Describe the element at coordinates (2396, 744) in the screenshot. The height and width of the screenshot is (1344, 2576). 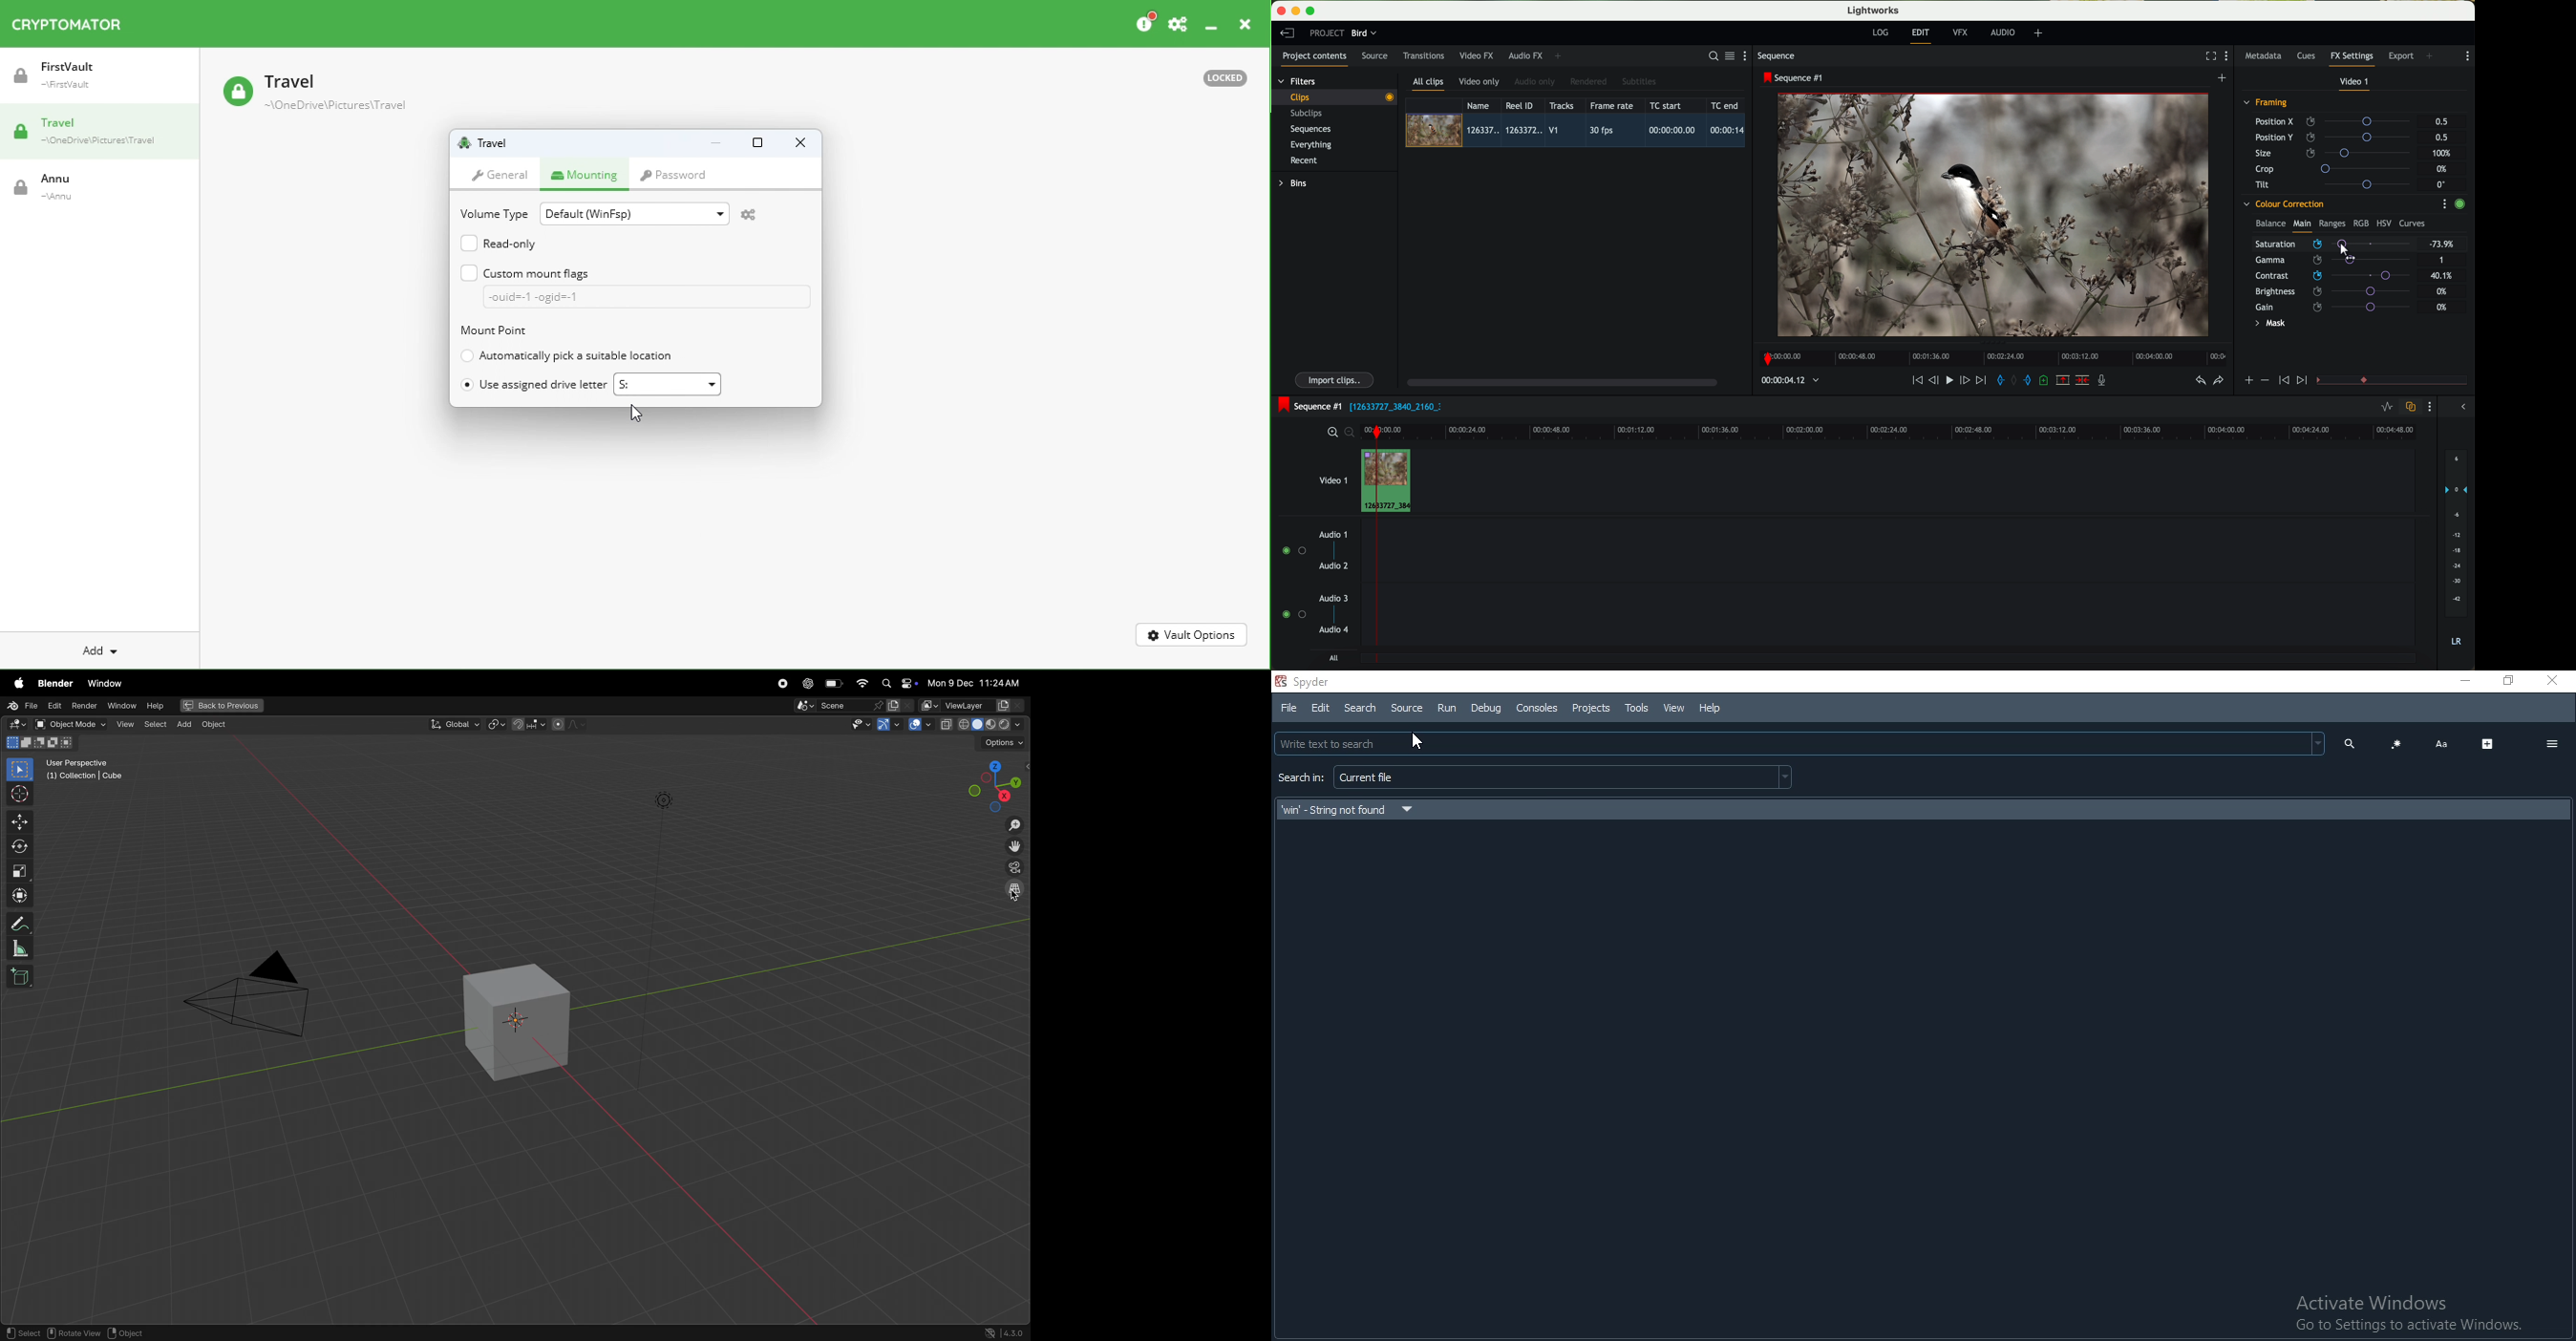
I see `code blocks` at that location.